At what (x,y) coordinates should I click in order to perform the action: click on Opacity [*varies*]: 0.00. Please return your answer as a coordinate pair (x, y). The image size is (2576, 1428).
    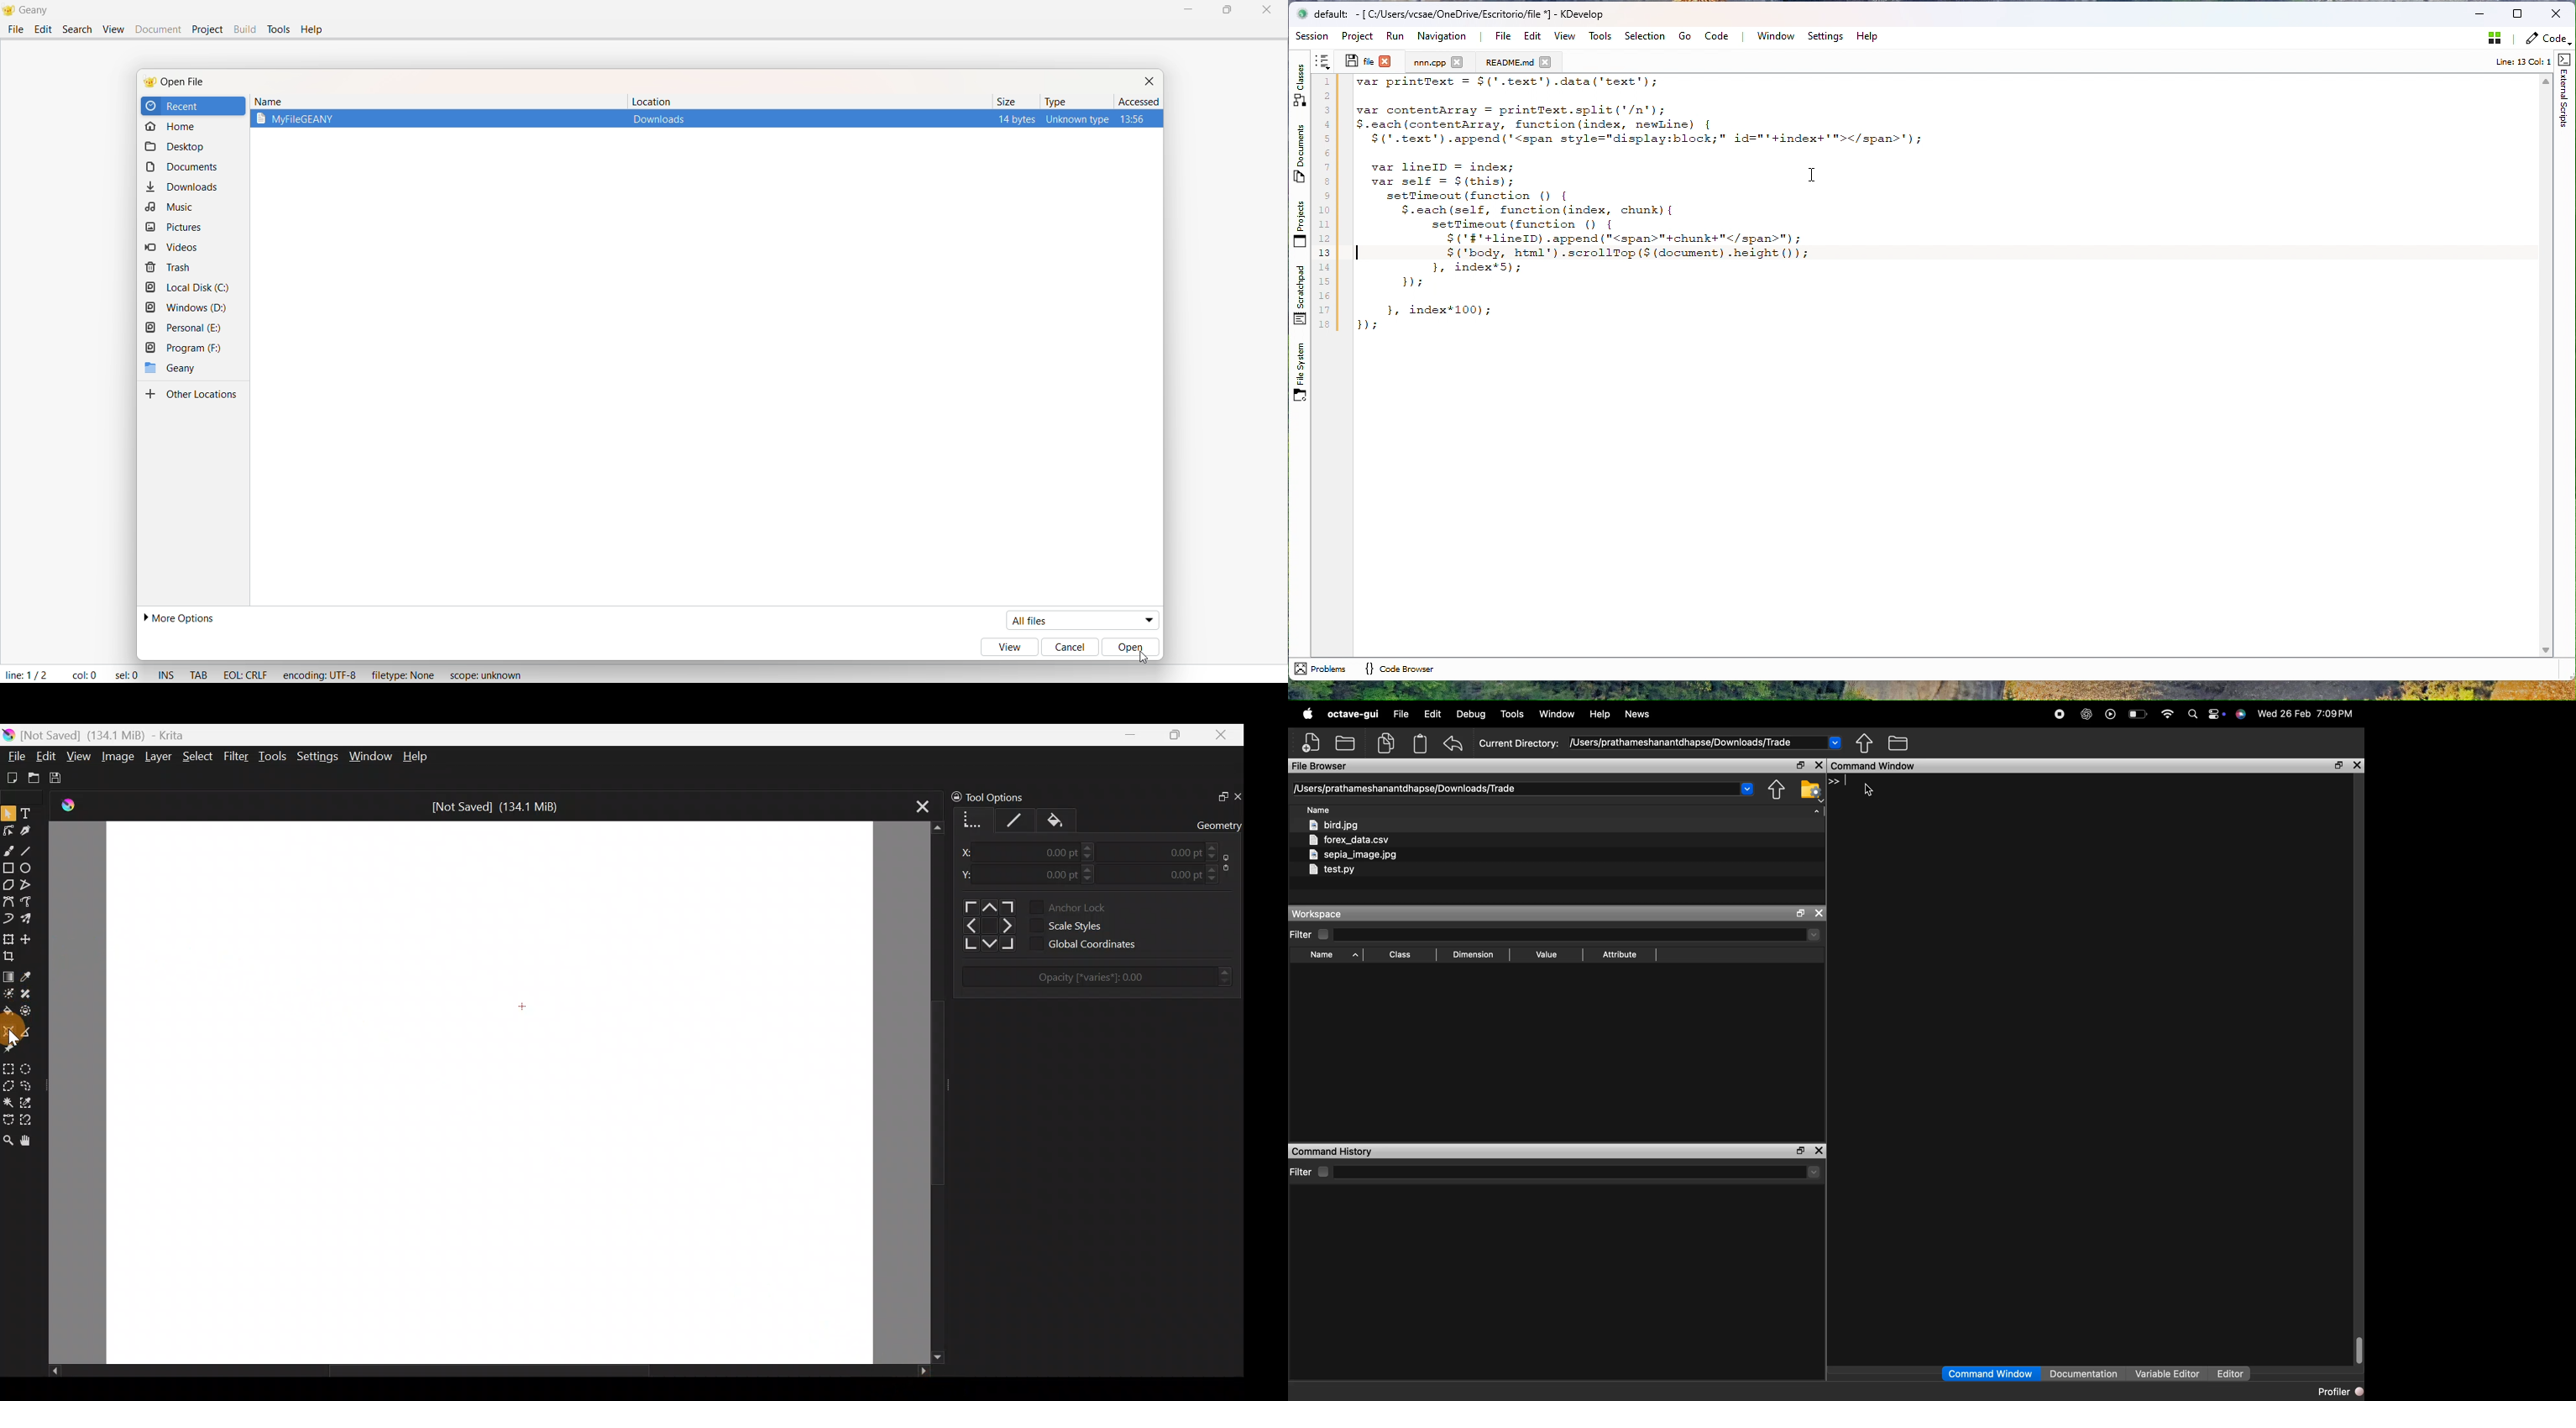
    Looking at the image, I should click on (1105, 977).